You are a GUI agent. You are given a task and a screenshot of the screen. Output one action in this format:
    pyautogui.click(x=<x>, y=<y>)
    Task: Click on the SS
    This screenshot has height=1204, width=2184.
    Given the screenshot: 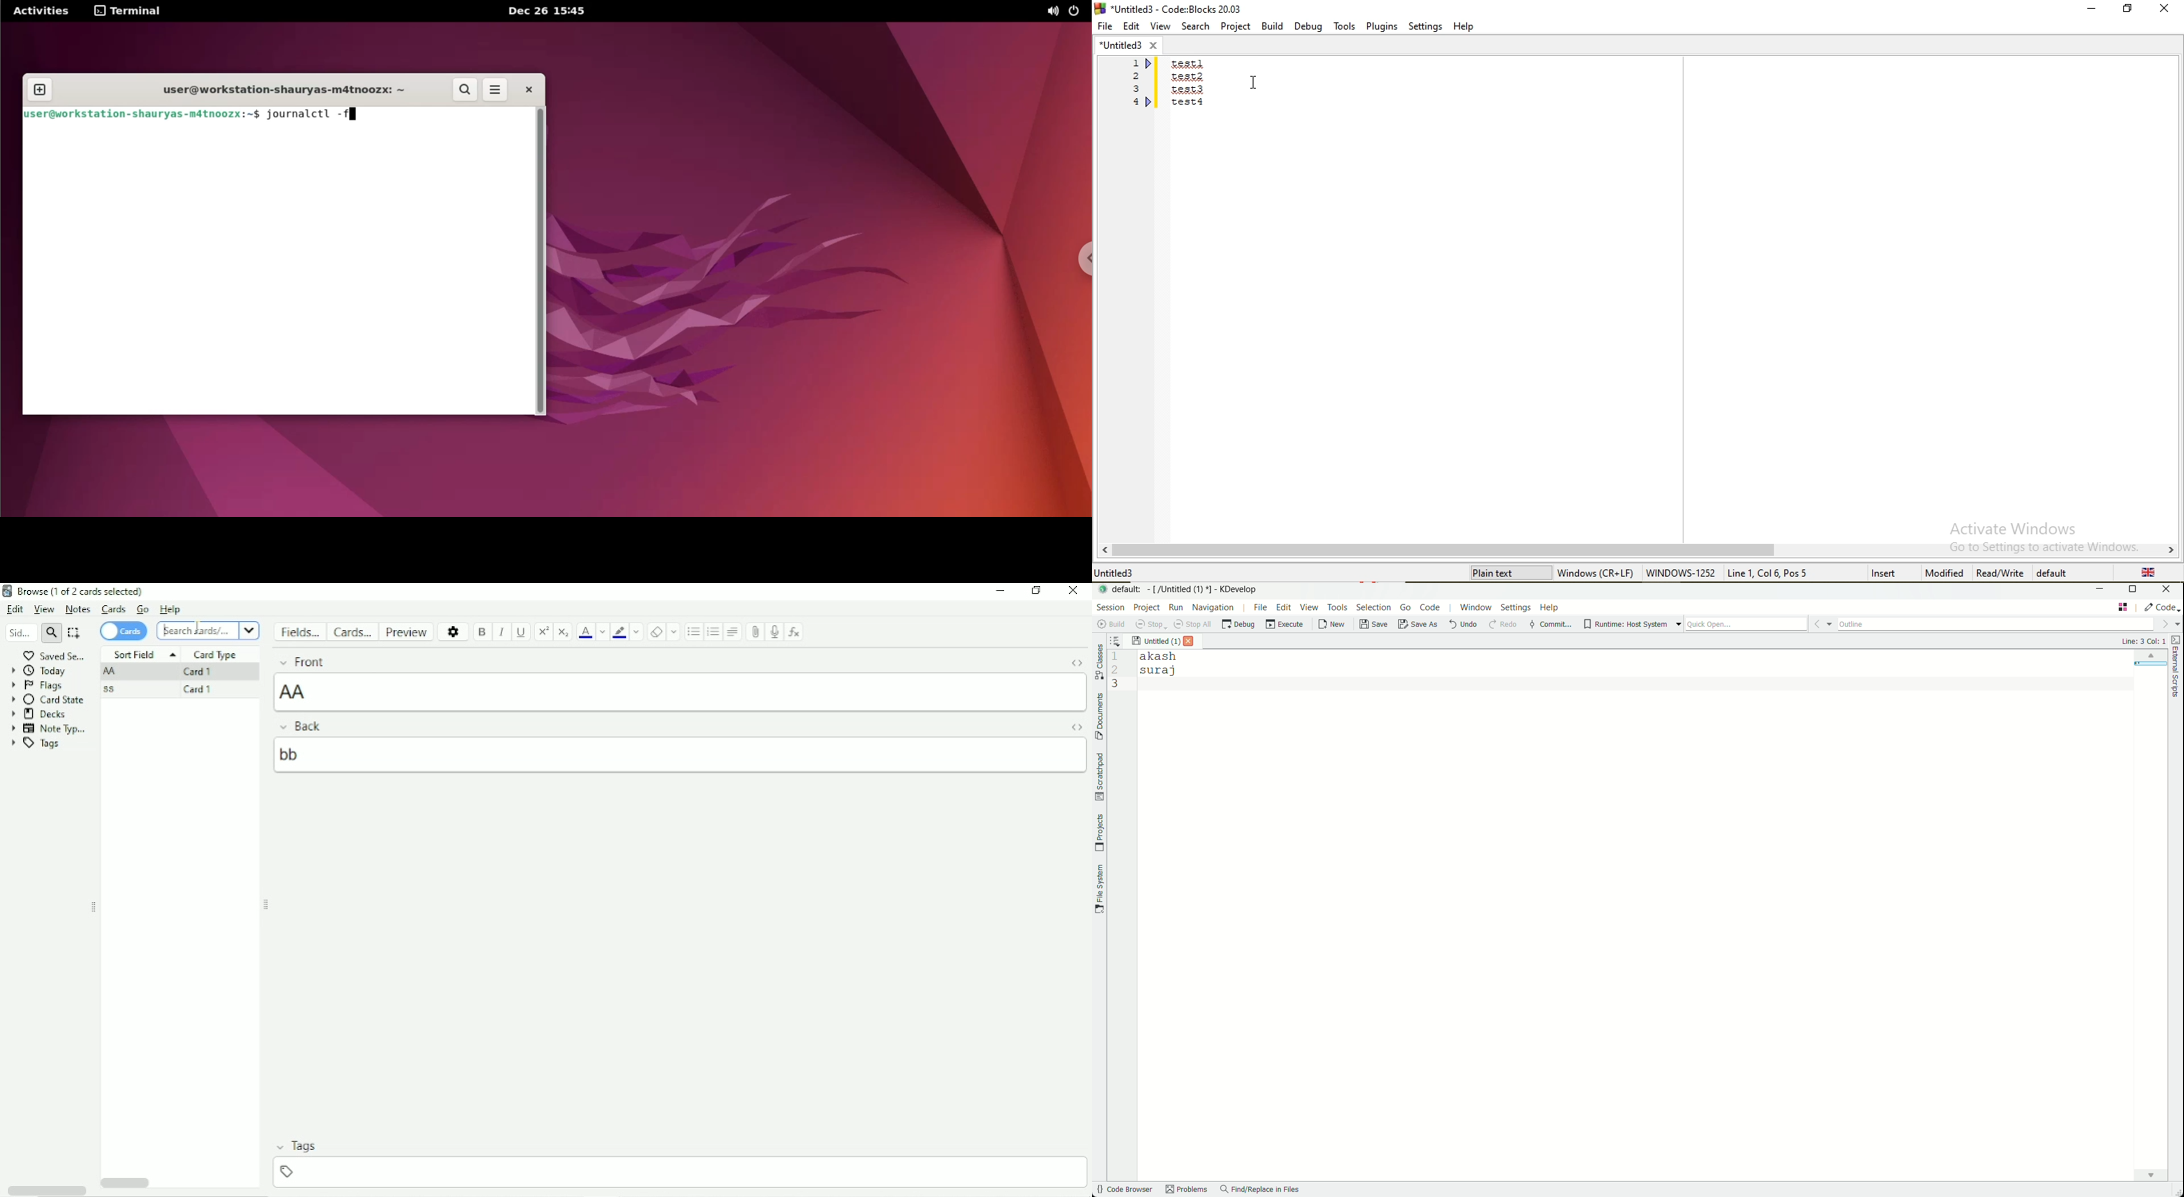 What is the action you would take?
    pyautogui.click(x=116, y=690)
    